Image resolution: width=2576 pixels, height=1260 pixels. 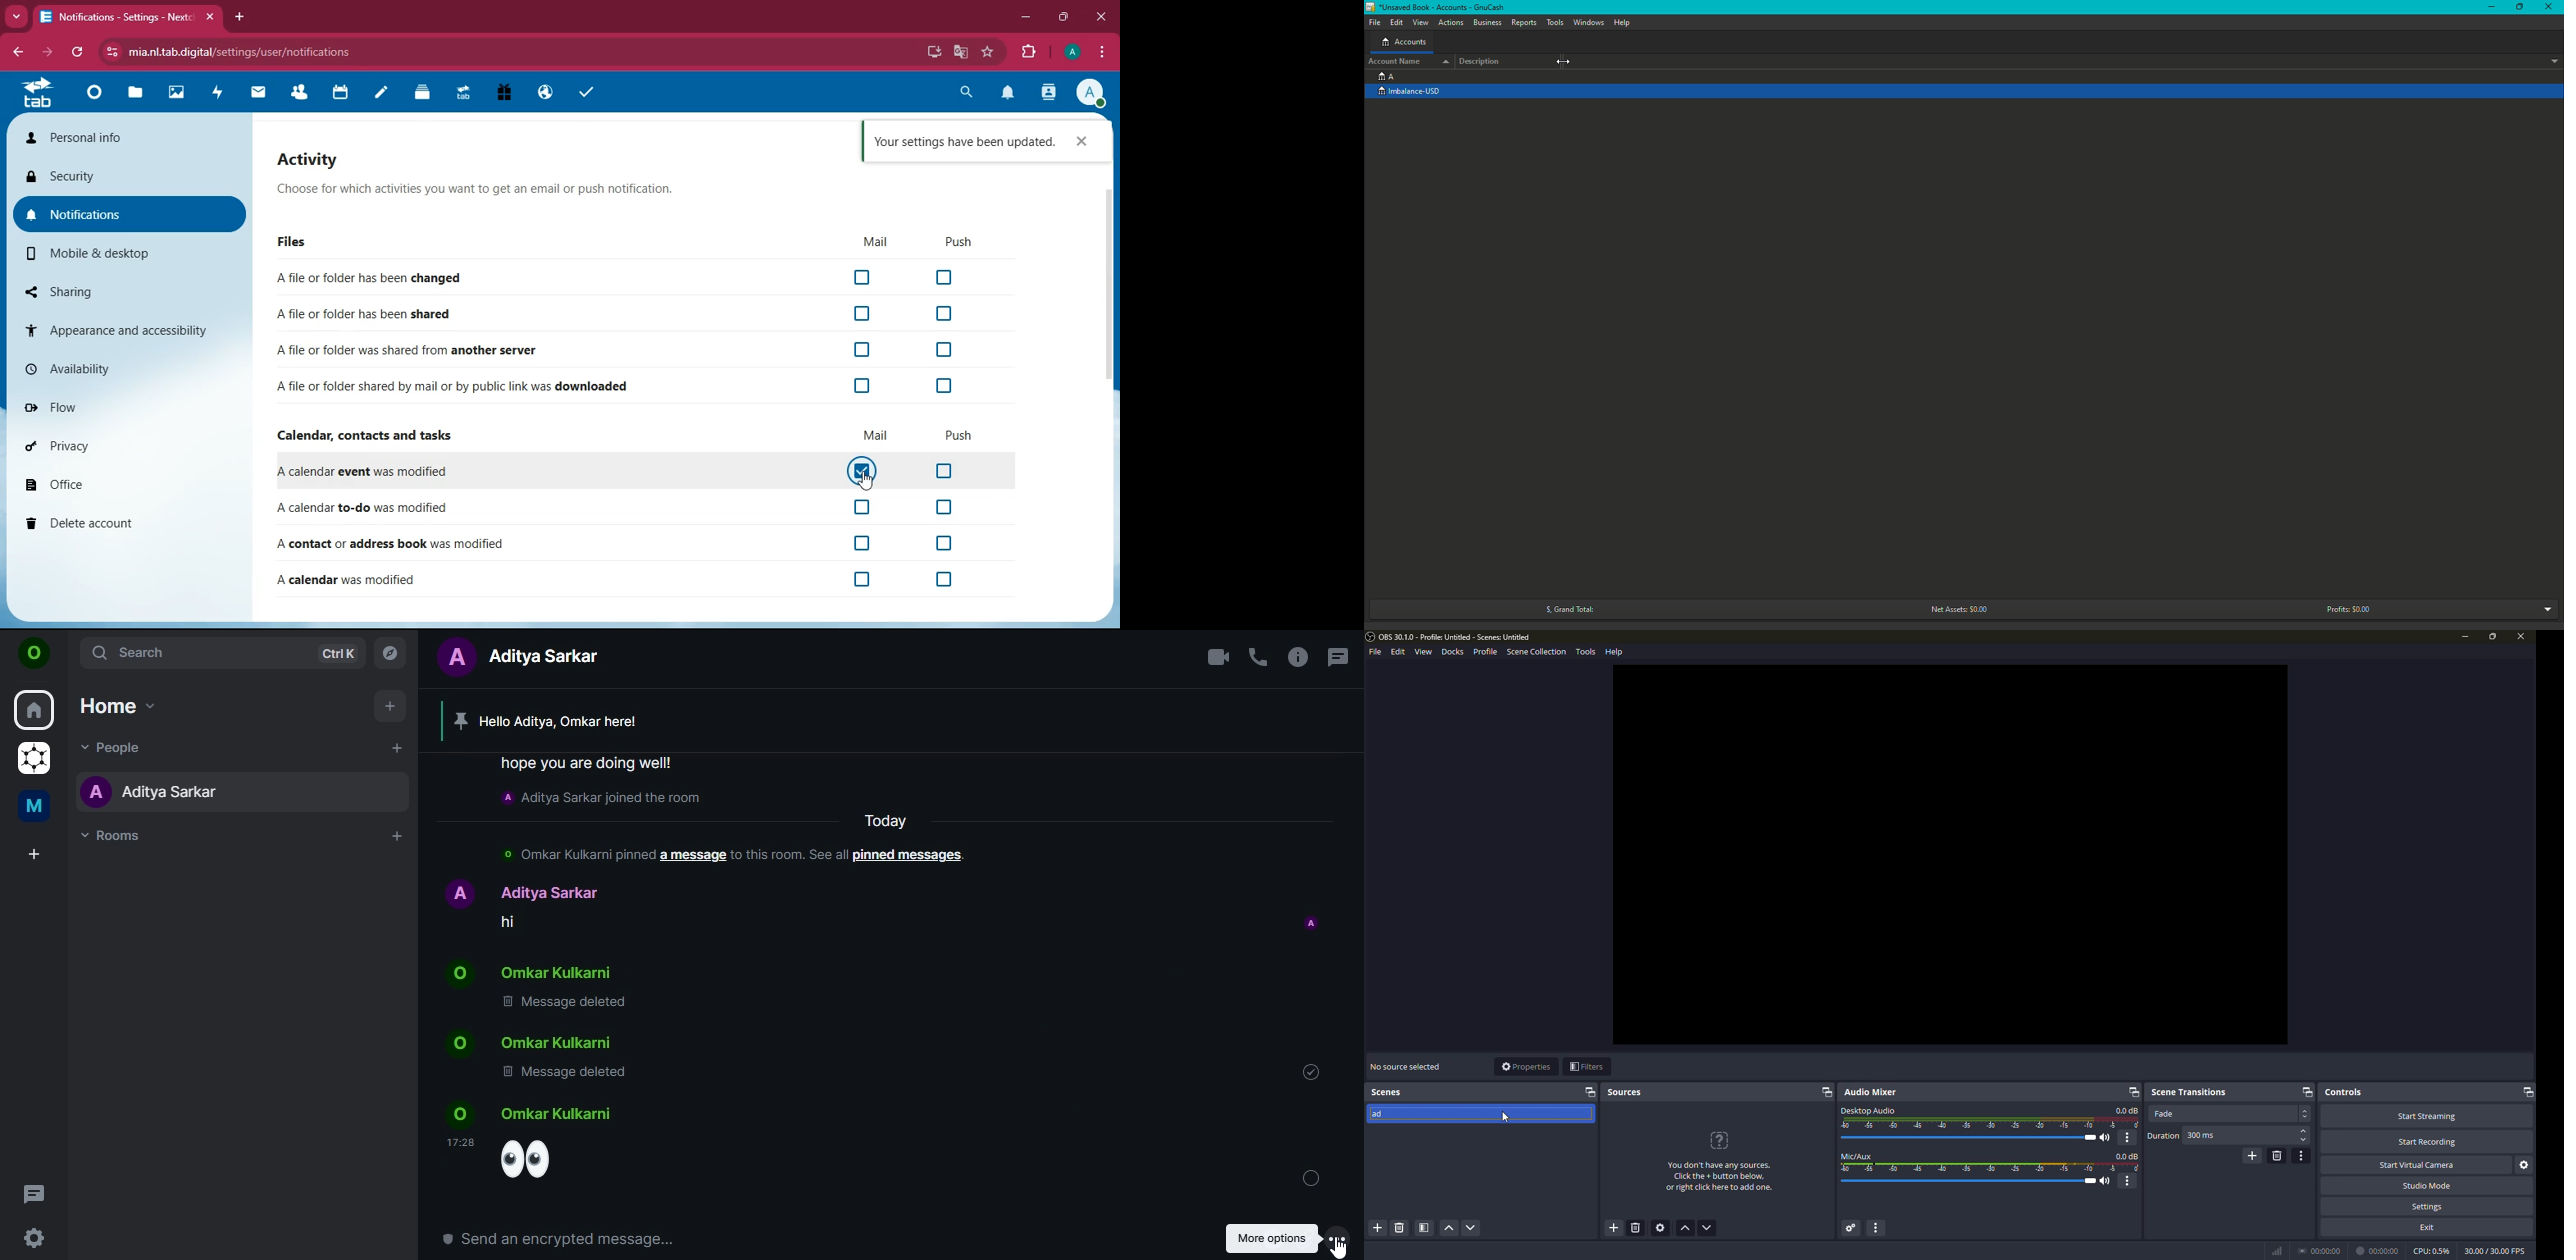 I want to click on drop down, so click(x=2305, y=1113).